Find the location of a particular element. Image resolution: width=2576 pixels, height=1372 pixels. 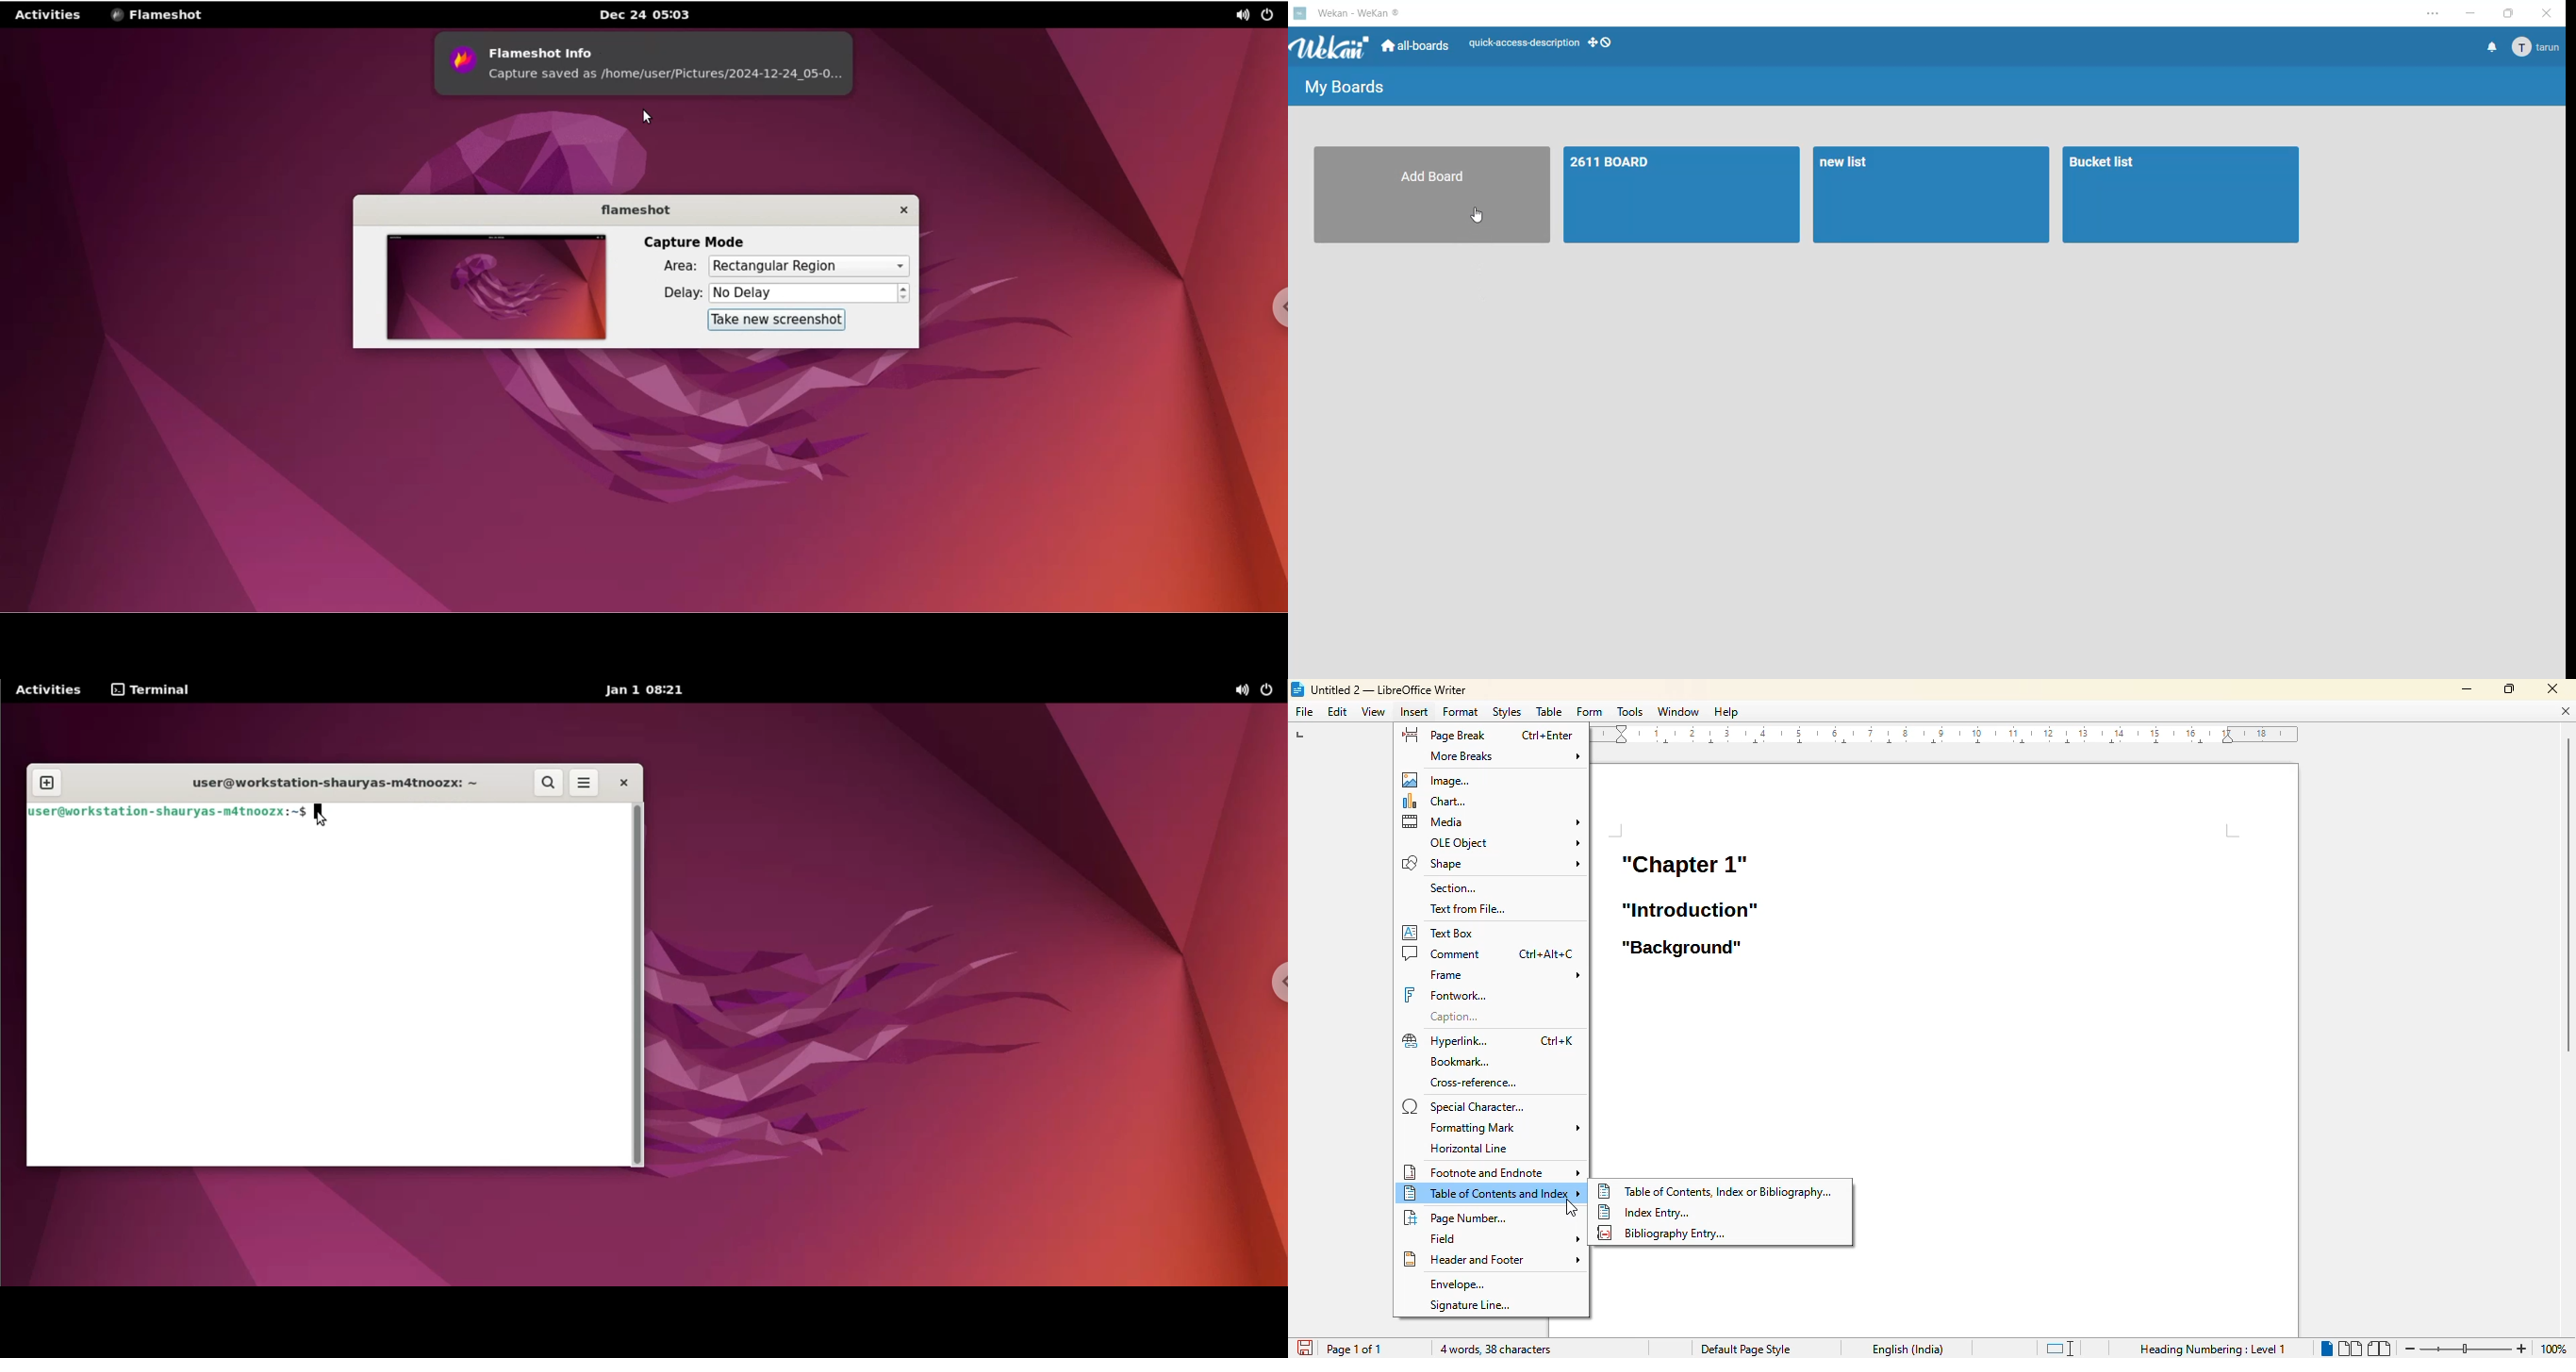

form is located at coordinates (1590, 712).